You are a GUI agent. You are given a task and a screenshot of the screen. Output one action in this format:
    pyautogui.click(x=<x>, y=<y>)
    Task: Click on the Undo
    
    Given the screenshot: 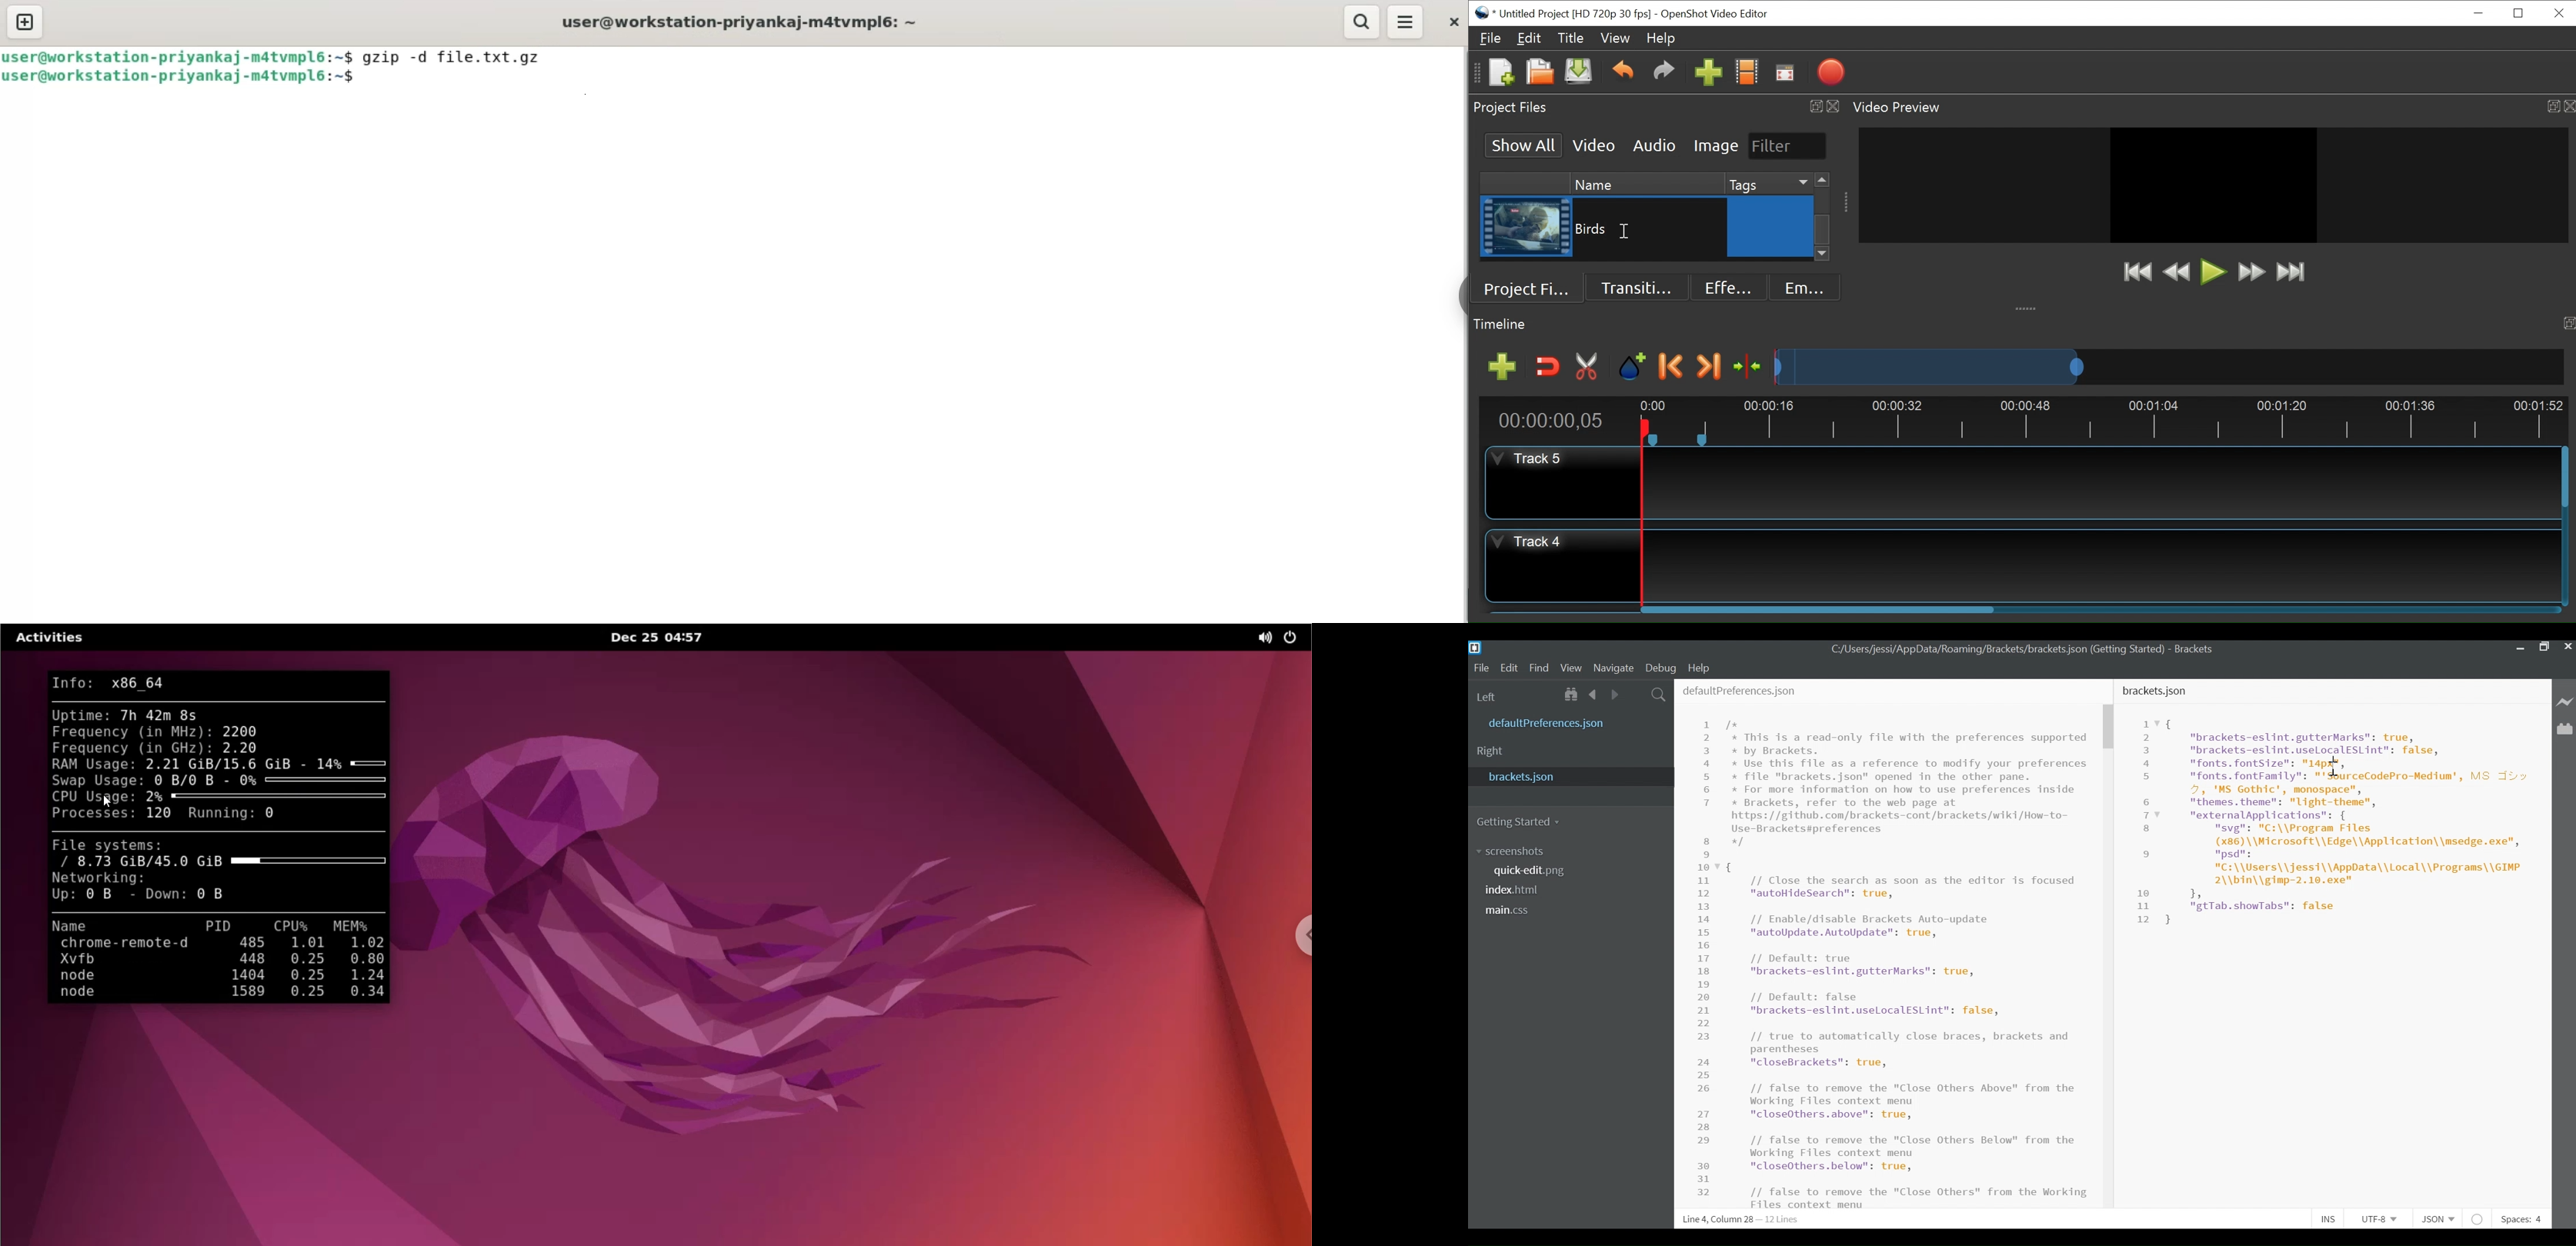 What is the action you would take?
    pyautogui.click(x=1623, y=72)
    